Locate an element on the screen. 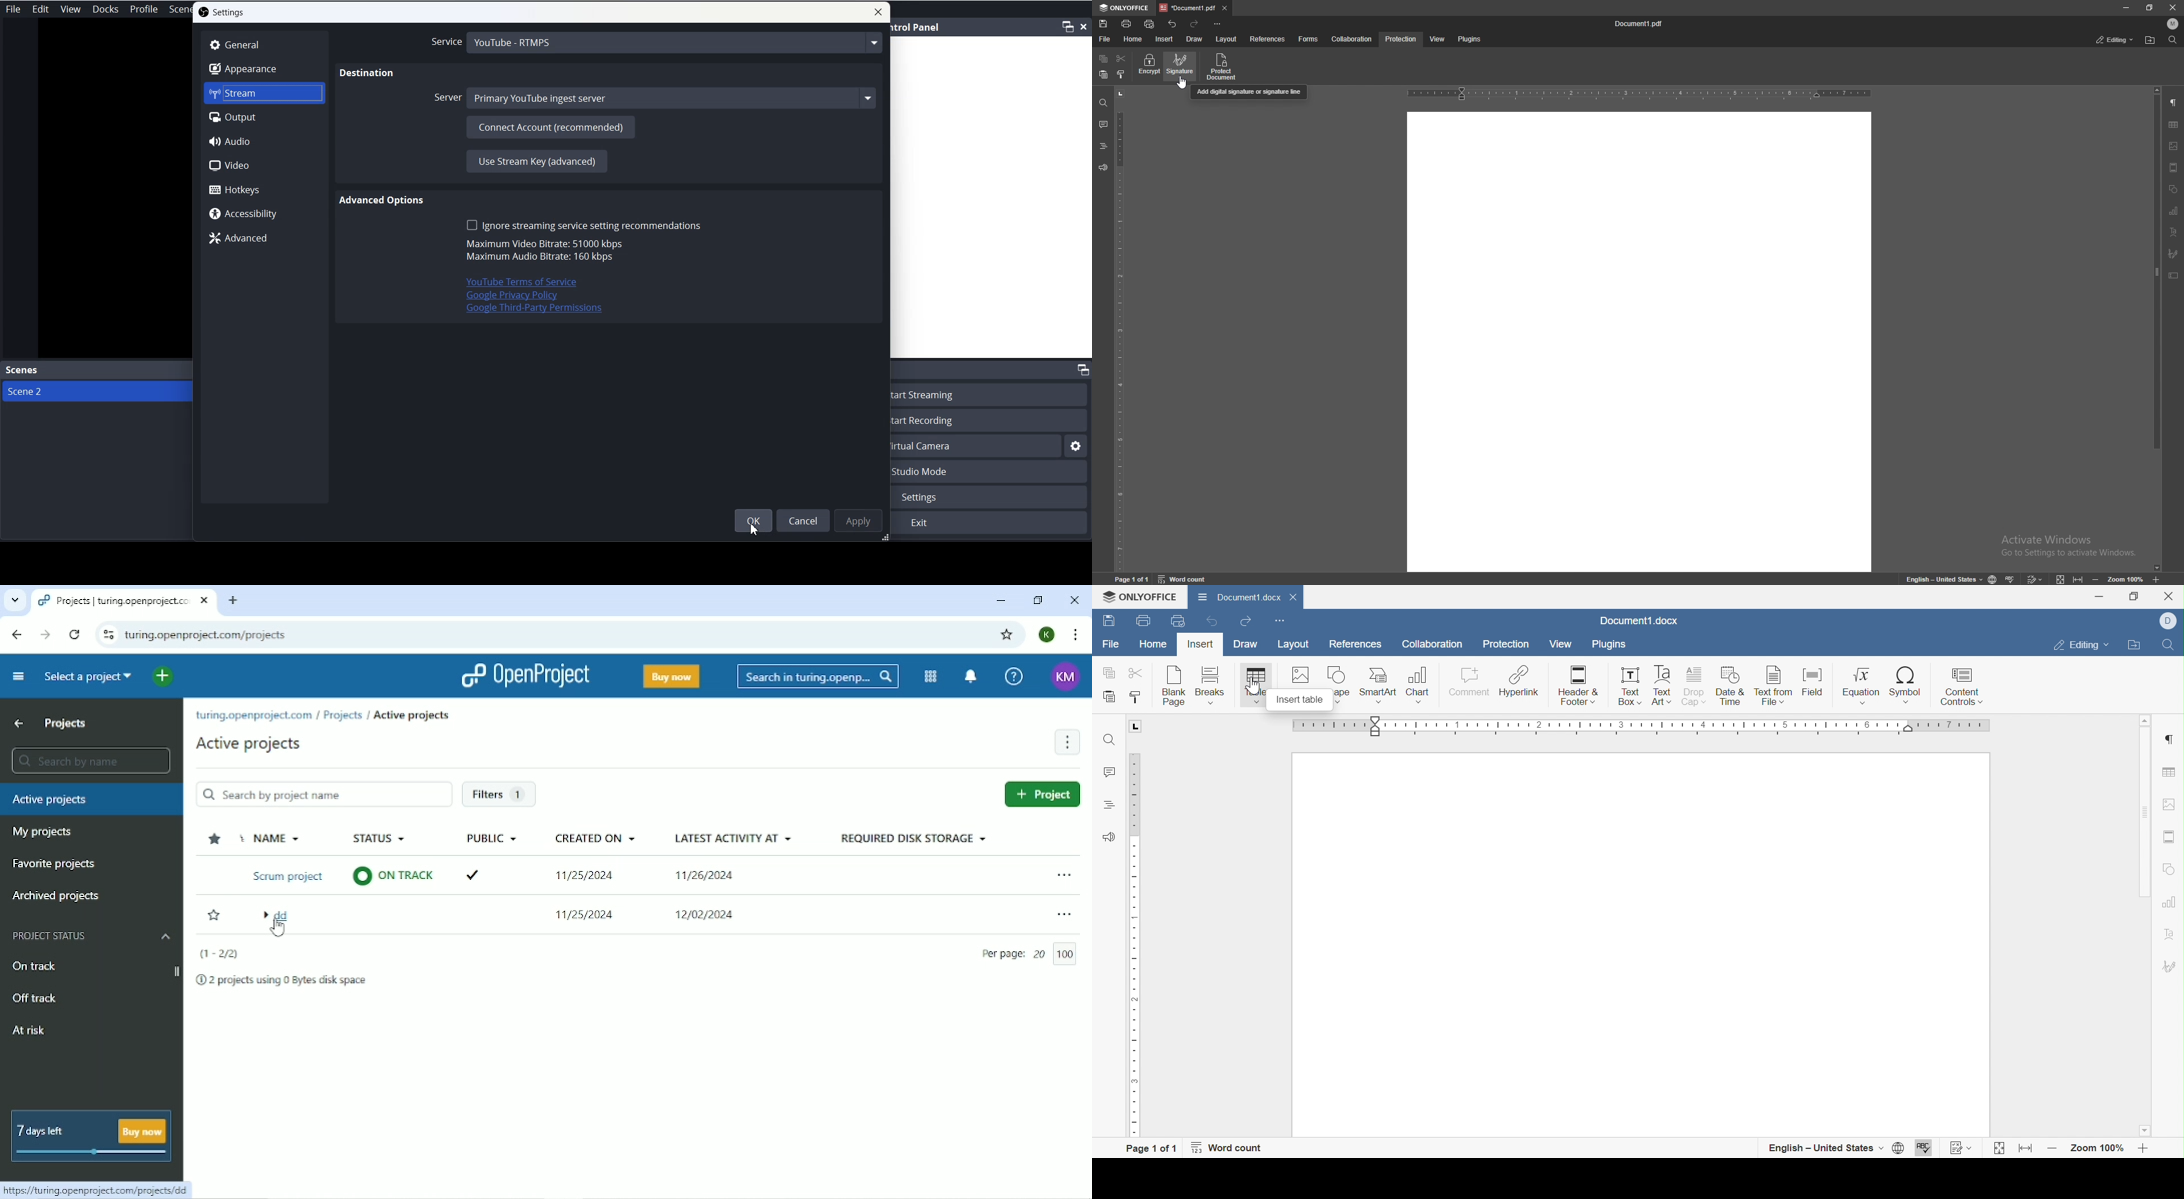 The image size is (2184, 1204). close tab is located at coordinates (1225, 7).